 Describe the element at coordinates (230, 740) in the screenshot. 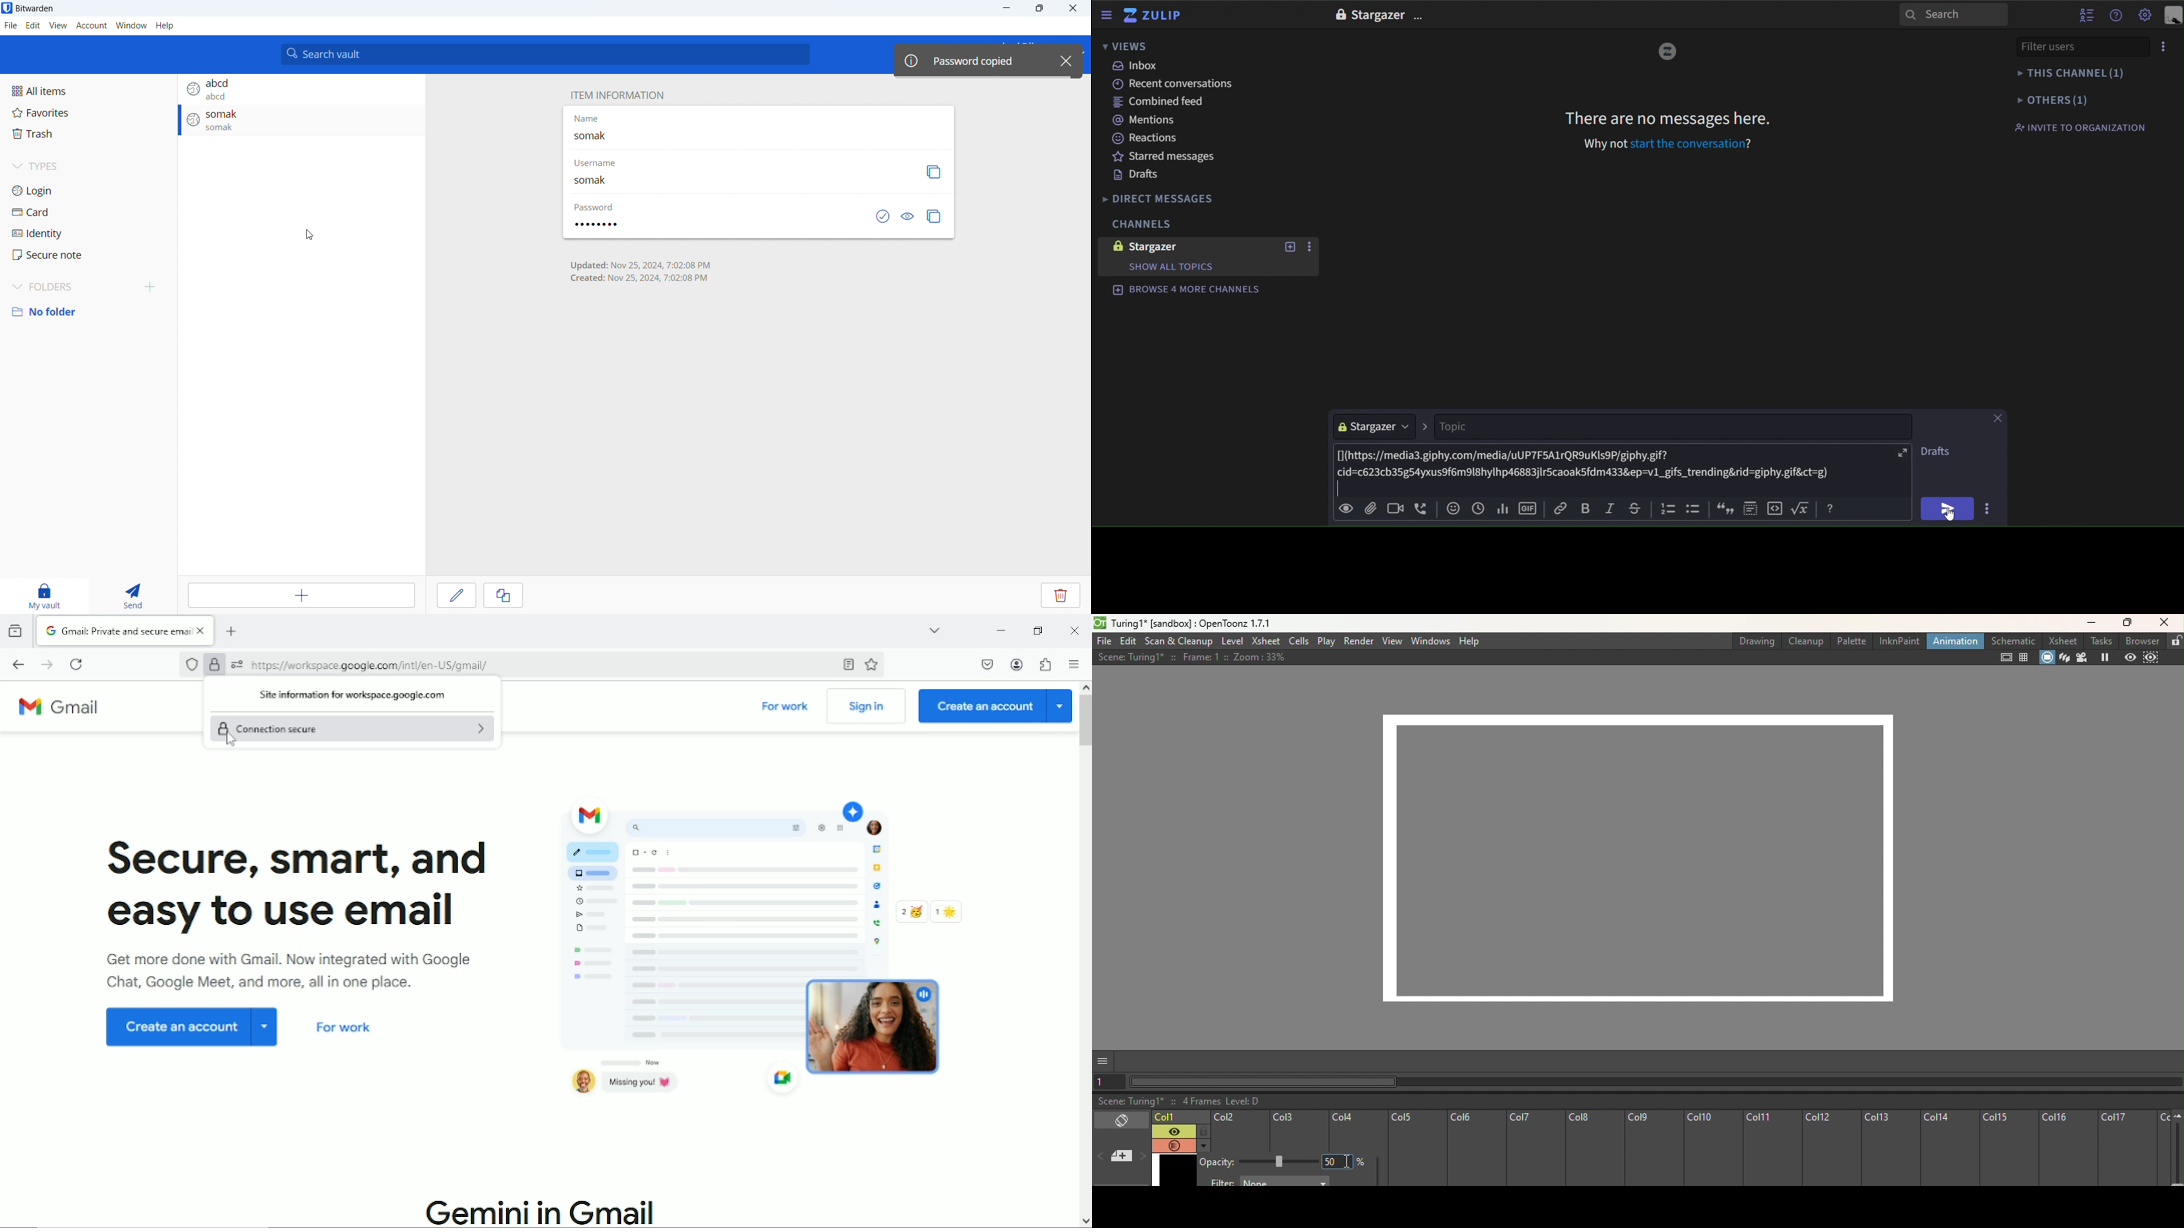

I see `cursor` at that location.